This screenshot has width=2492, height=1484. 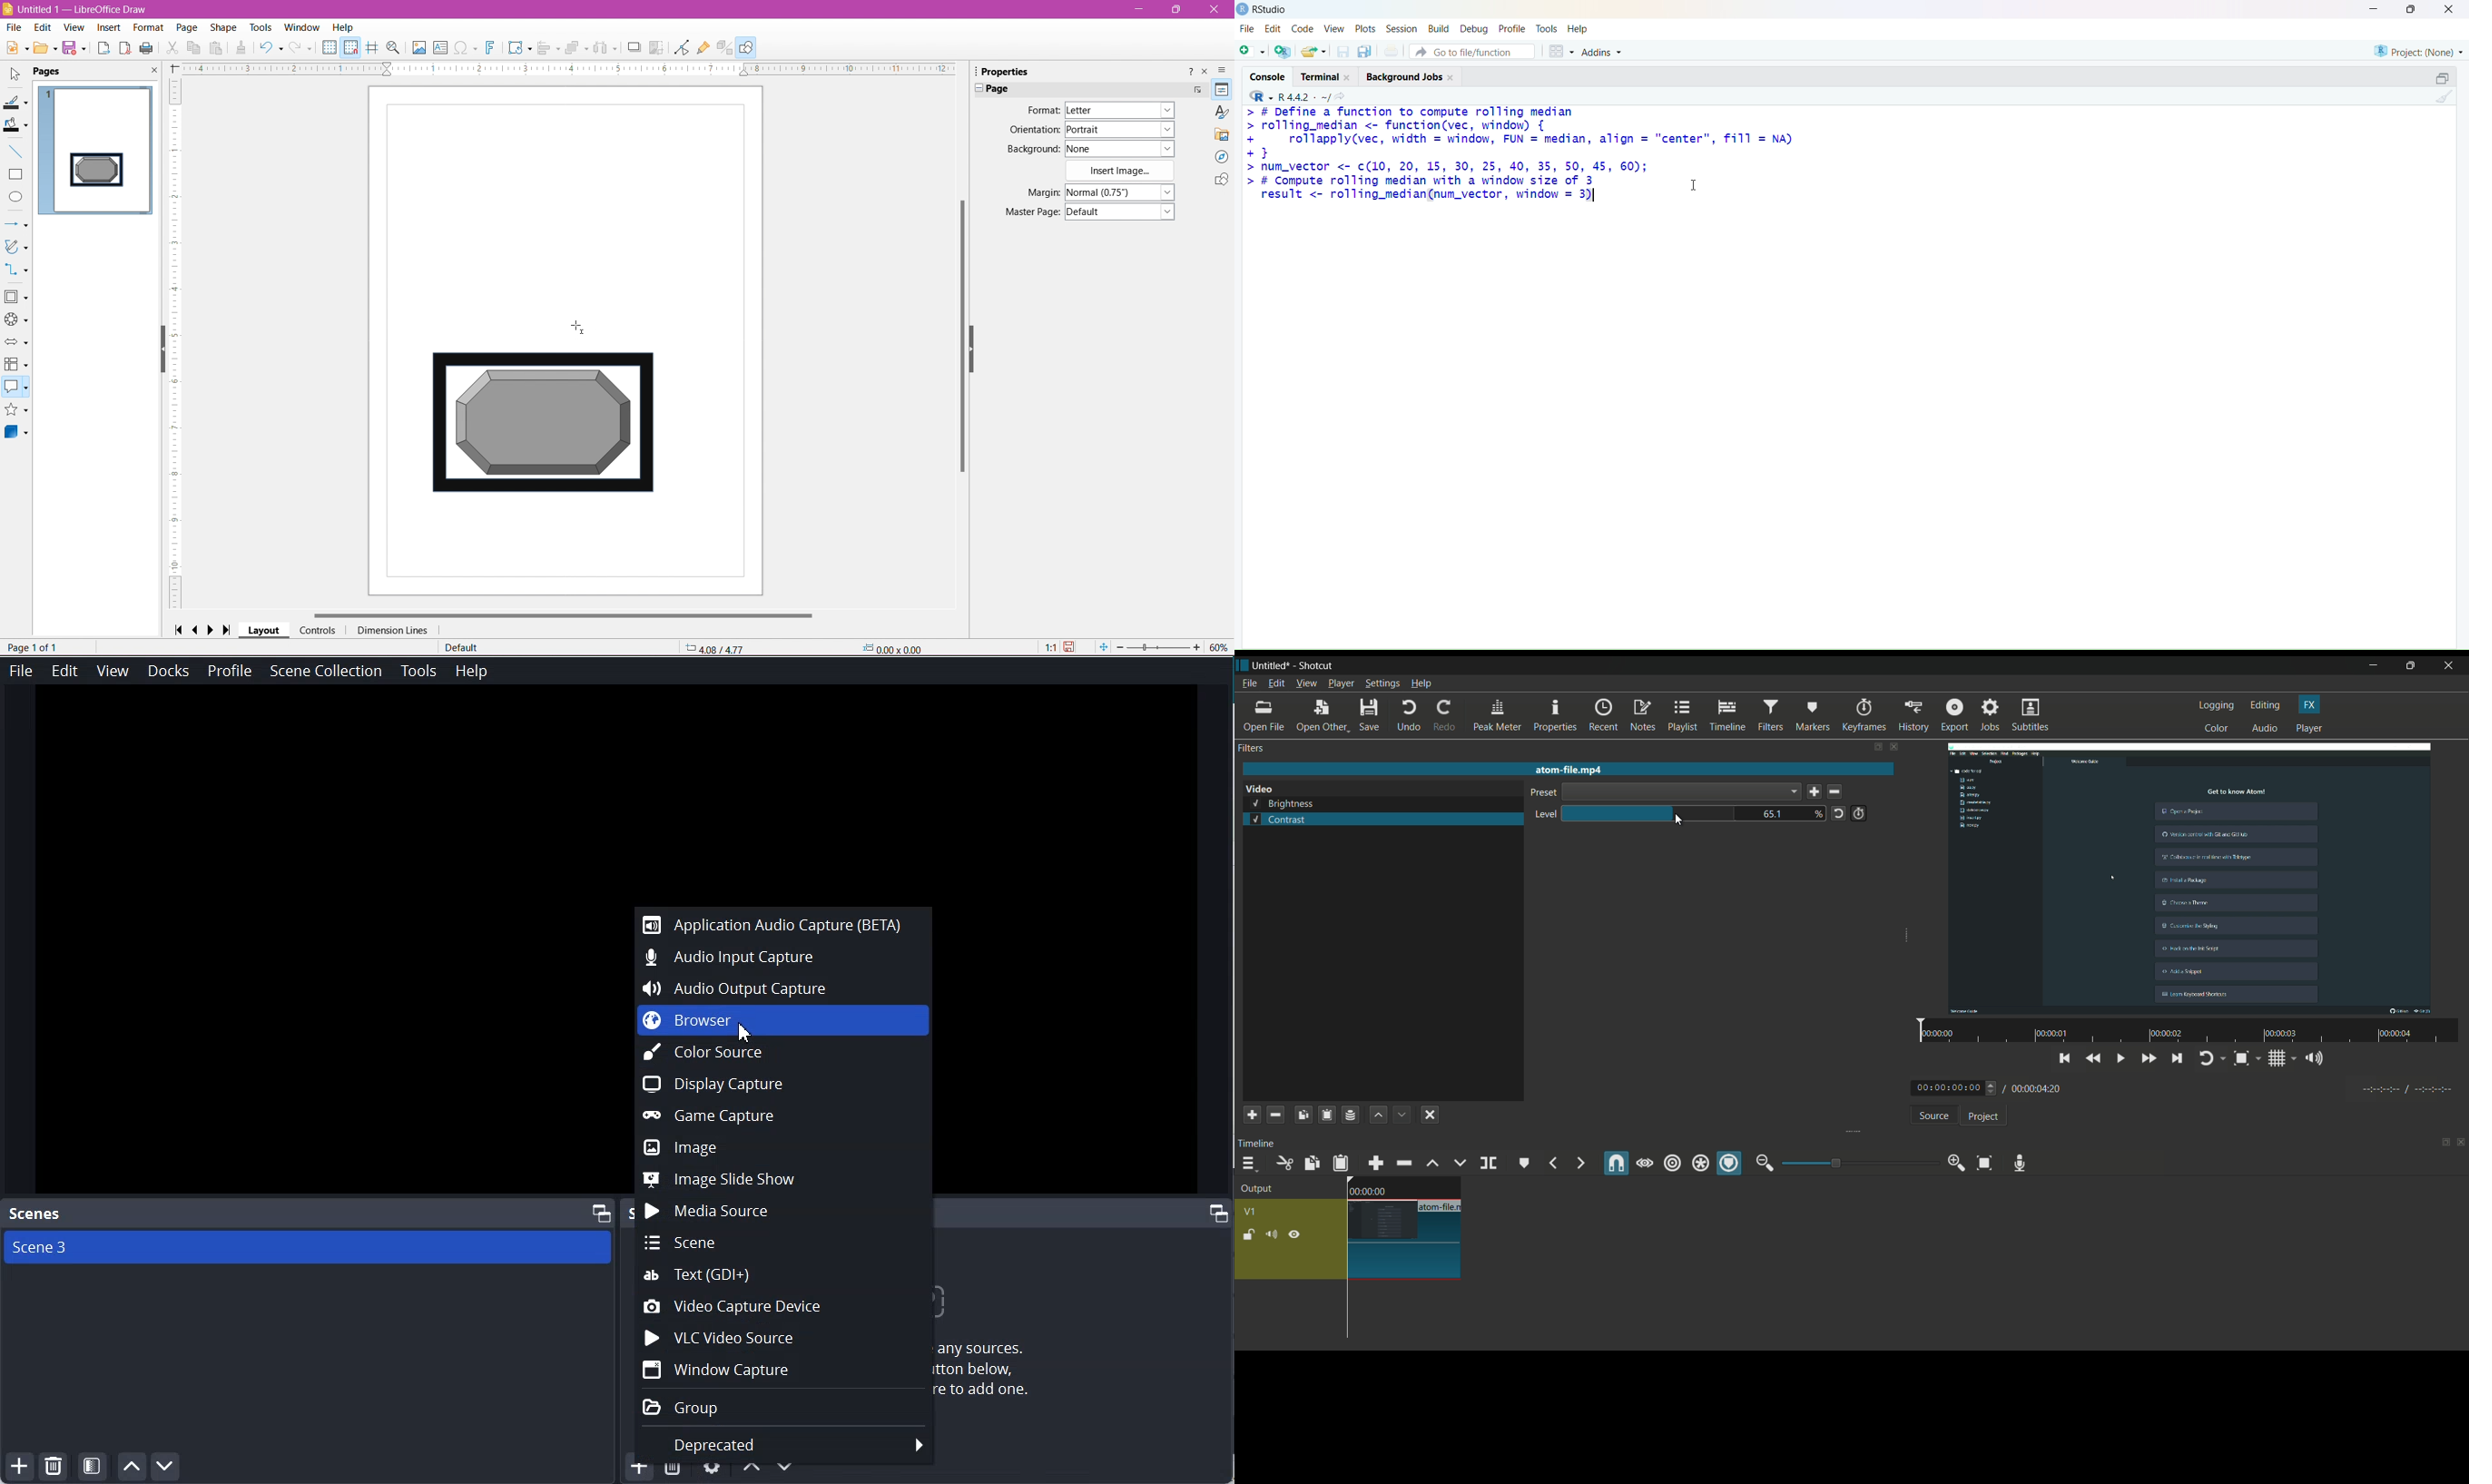 I want to click on player, so click(x=2309, y=729).